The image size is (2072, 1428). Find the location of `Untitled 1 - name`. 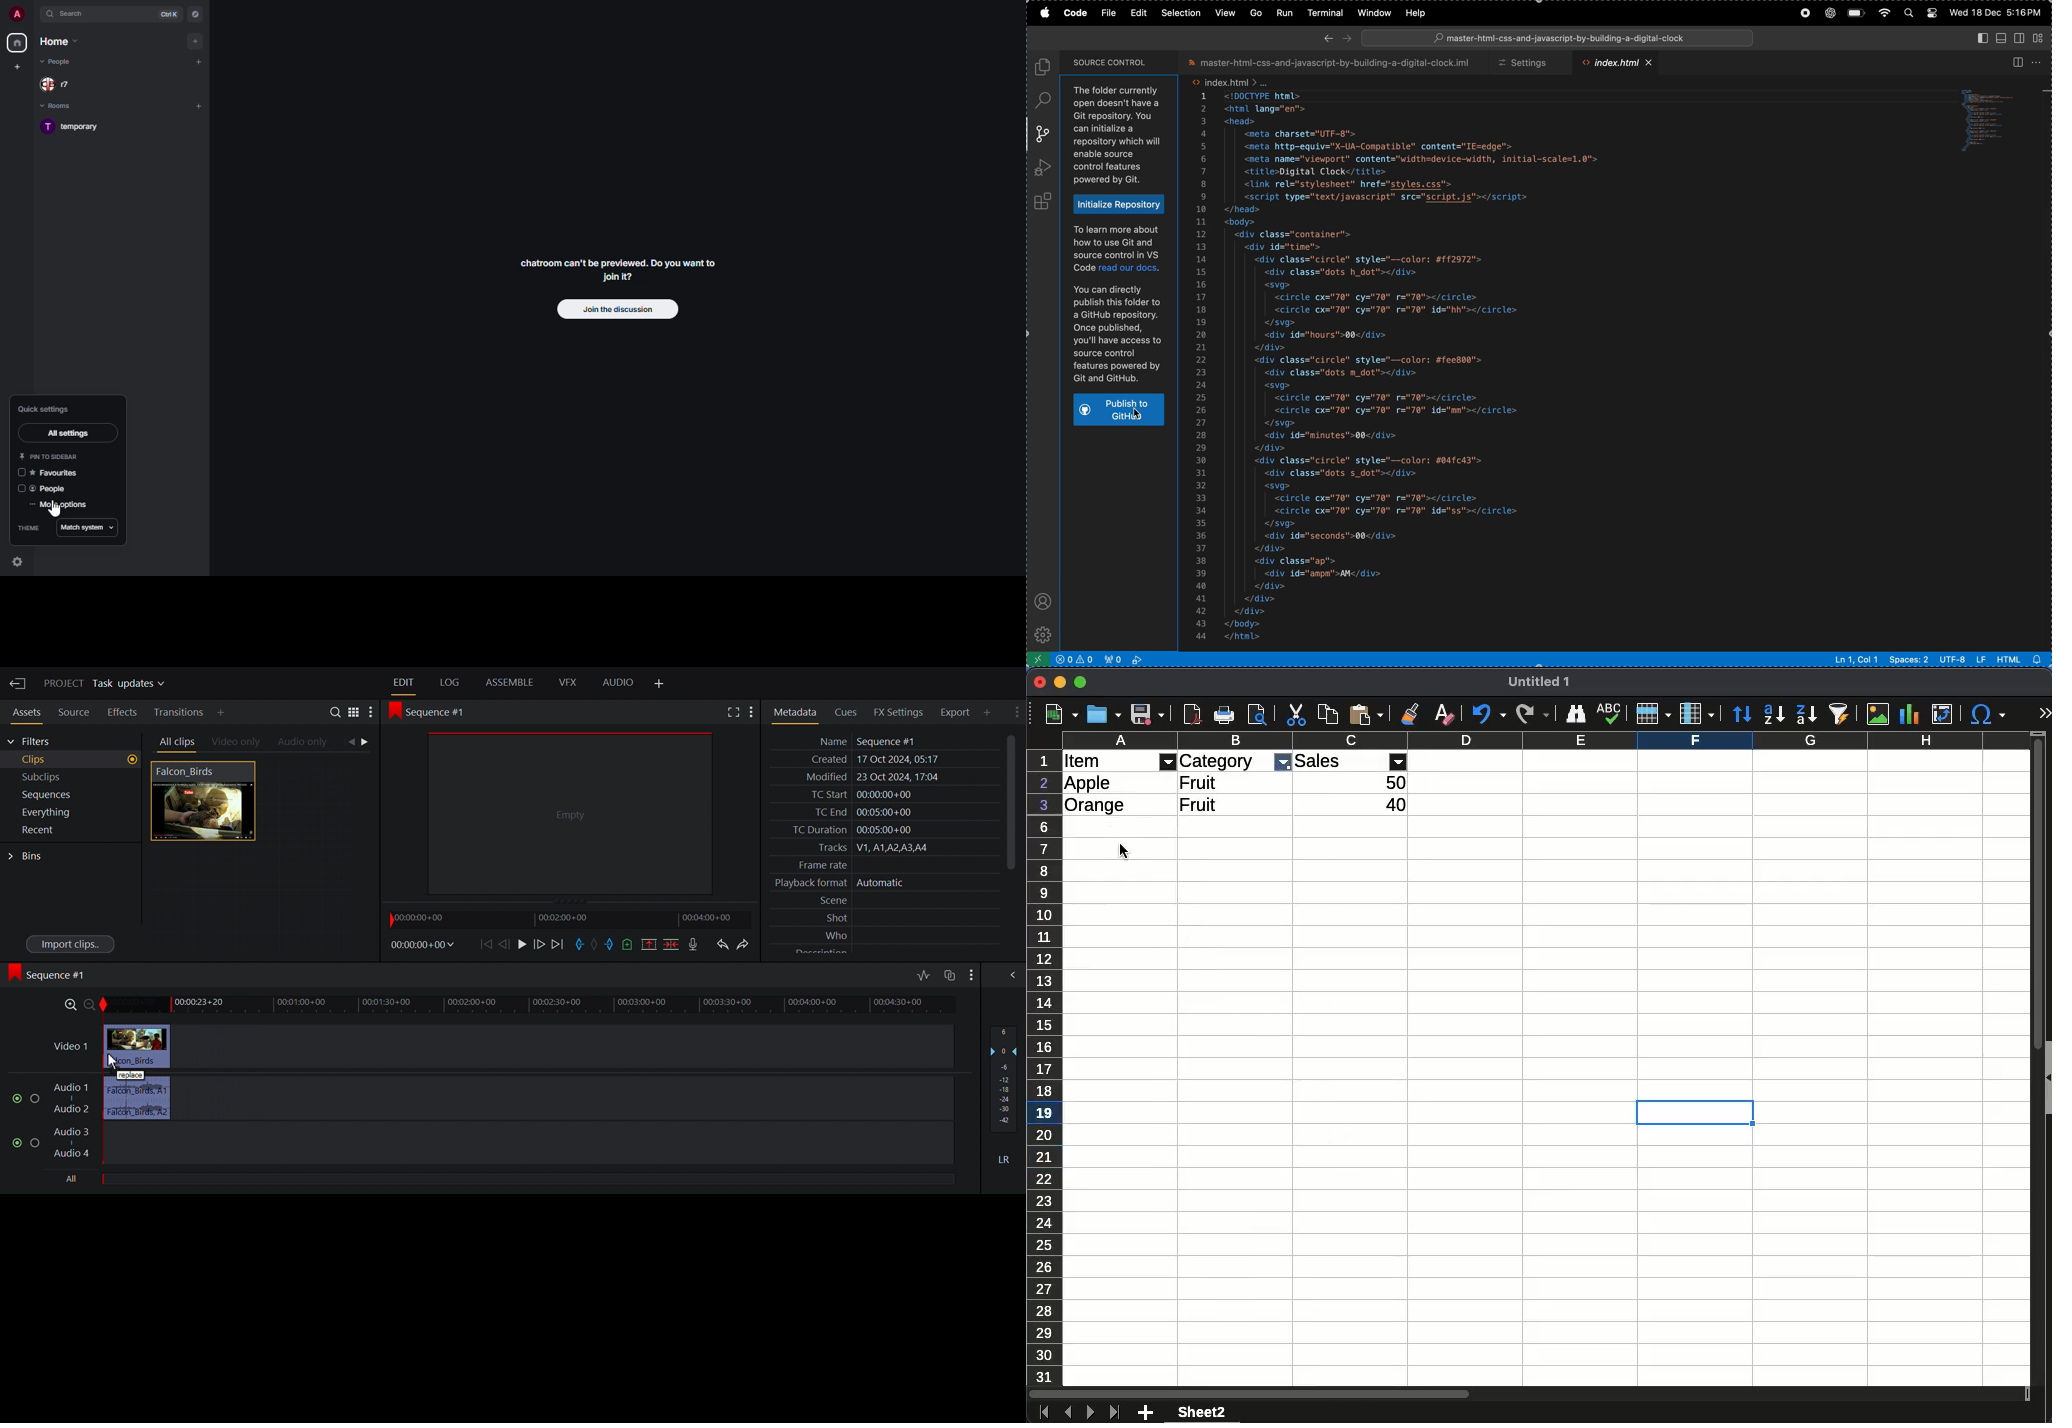

Untitled 1 - name is located at coordinates (1539, 682).